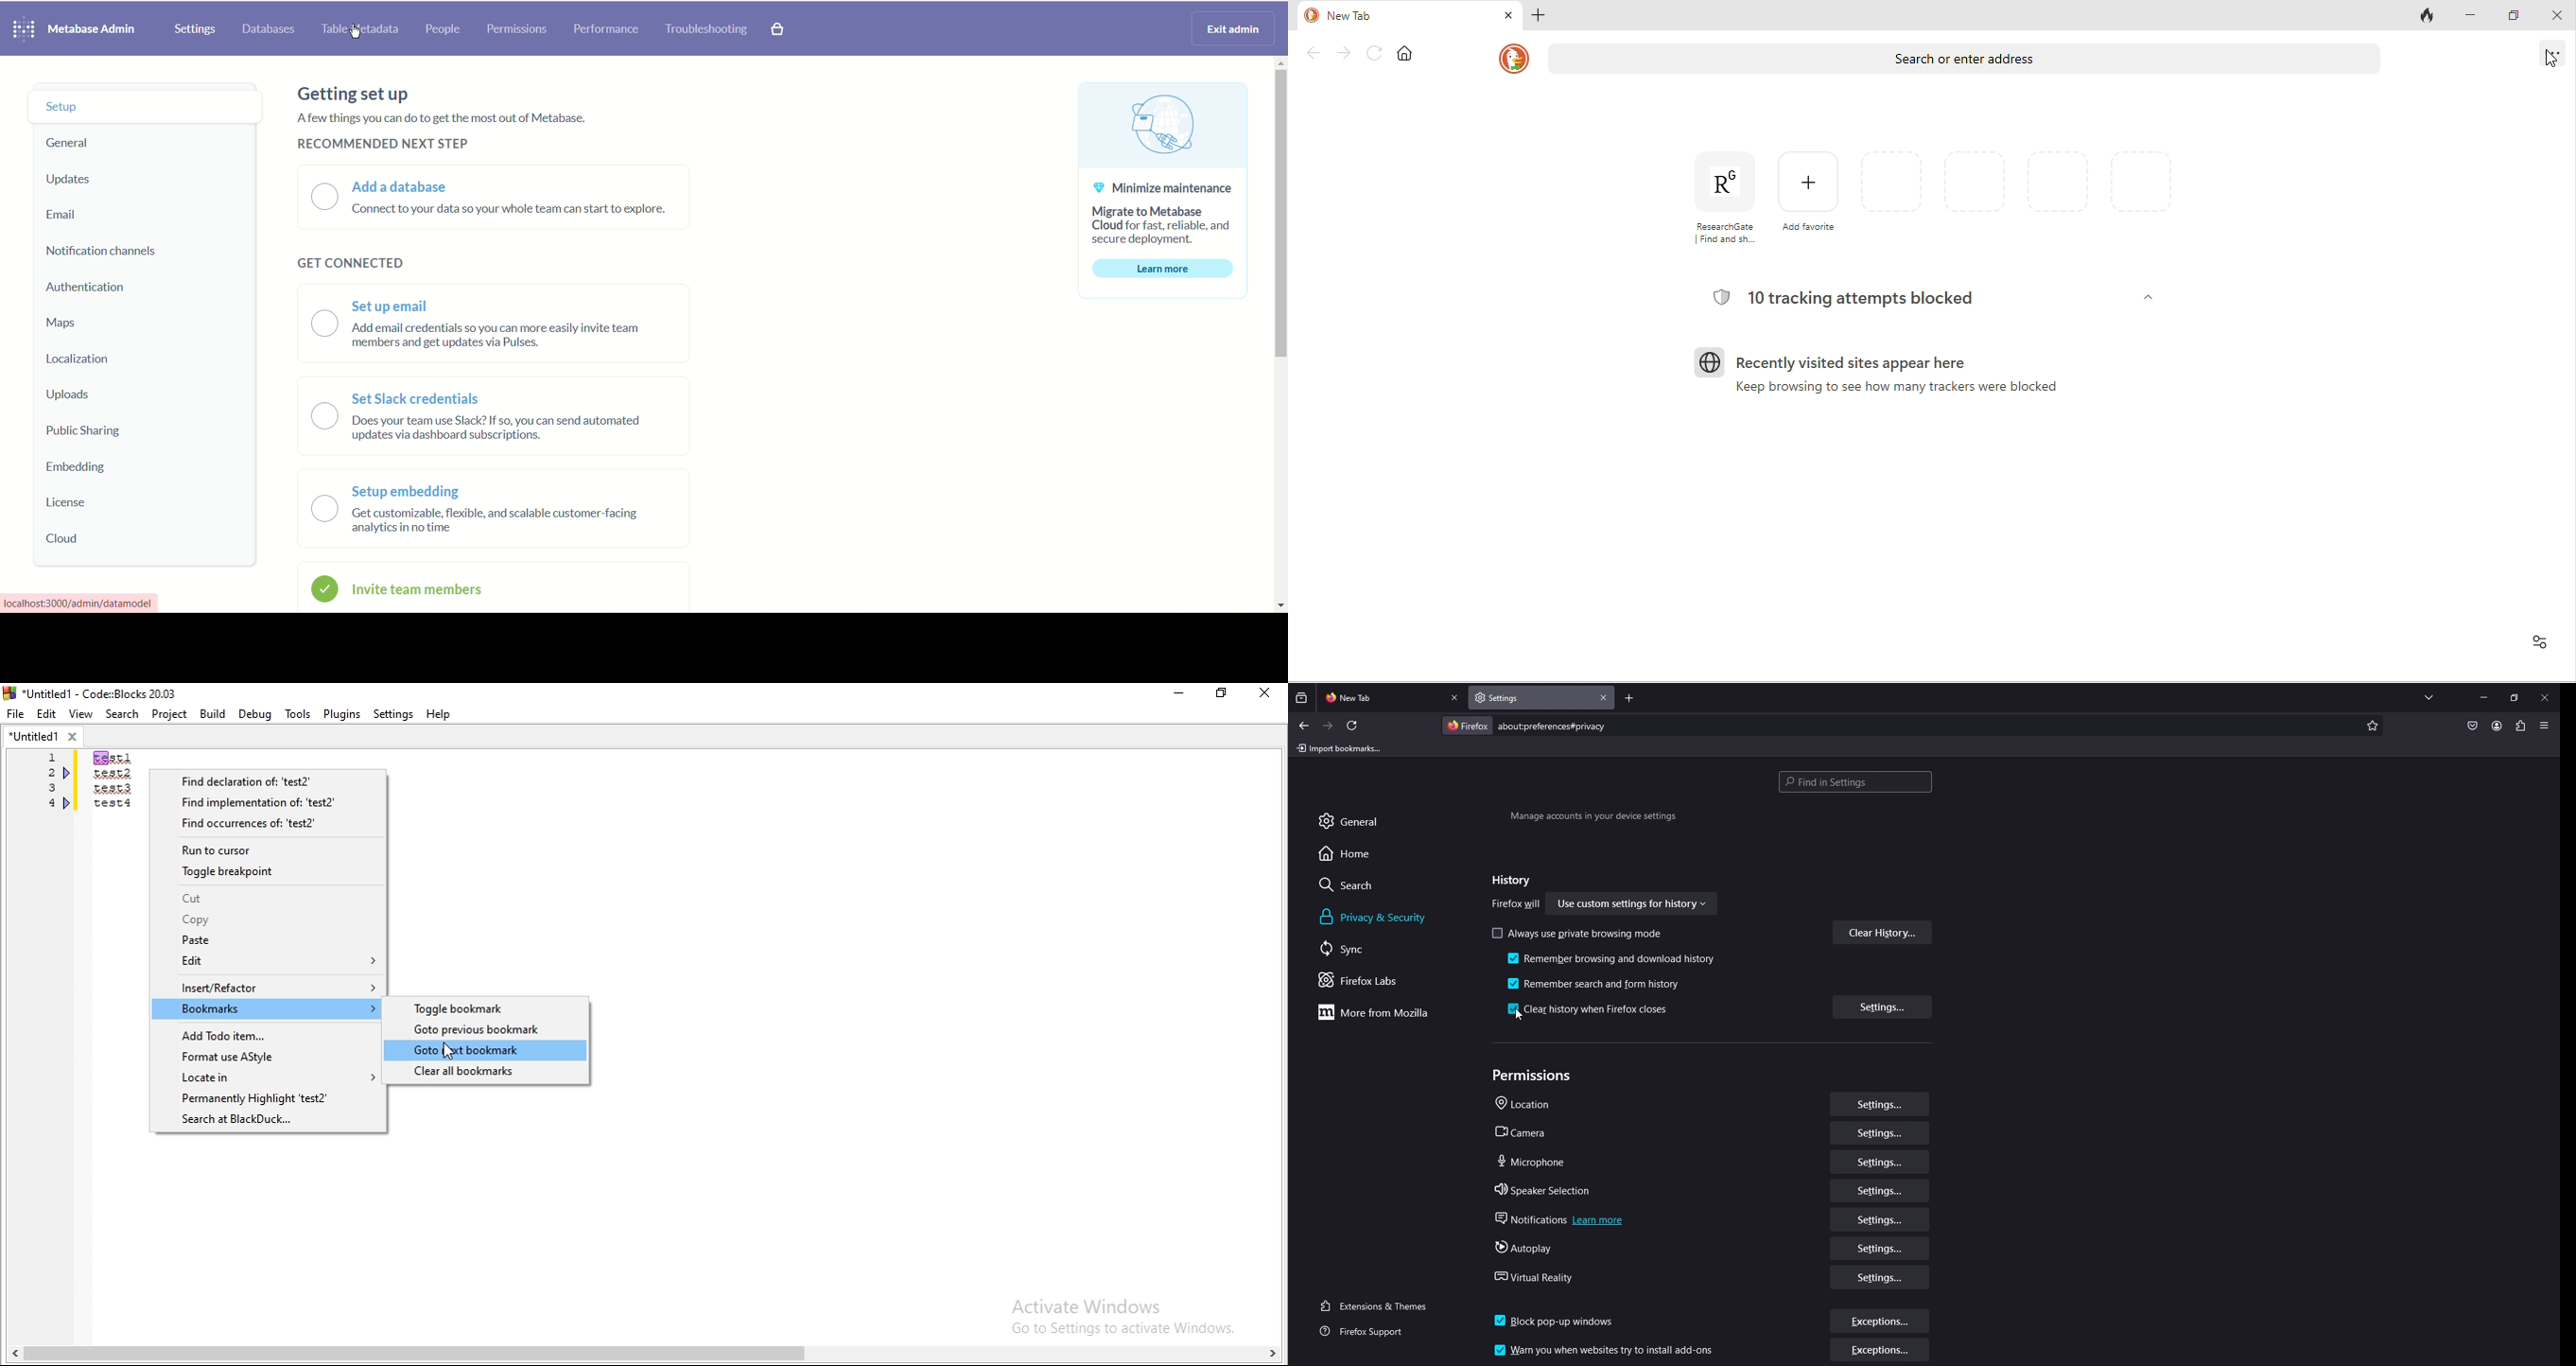 The image size is (2576, 1372). I want to click on Cut, so click(268, 898).